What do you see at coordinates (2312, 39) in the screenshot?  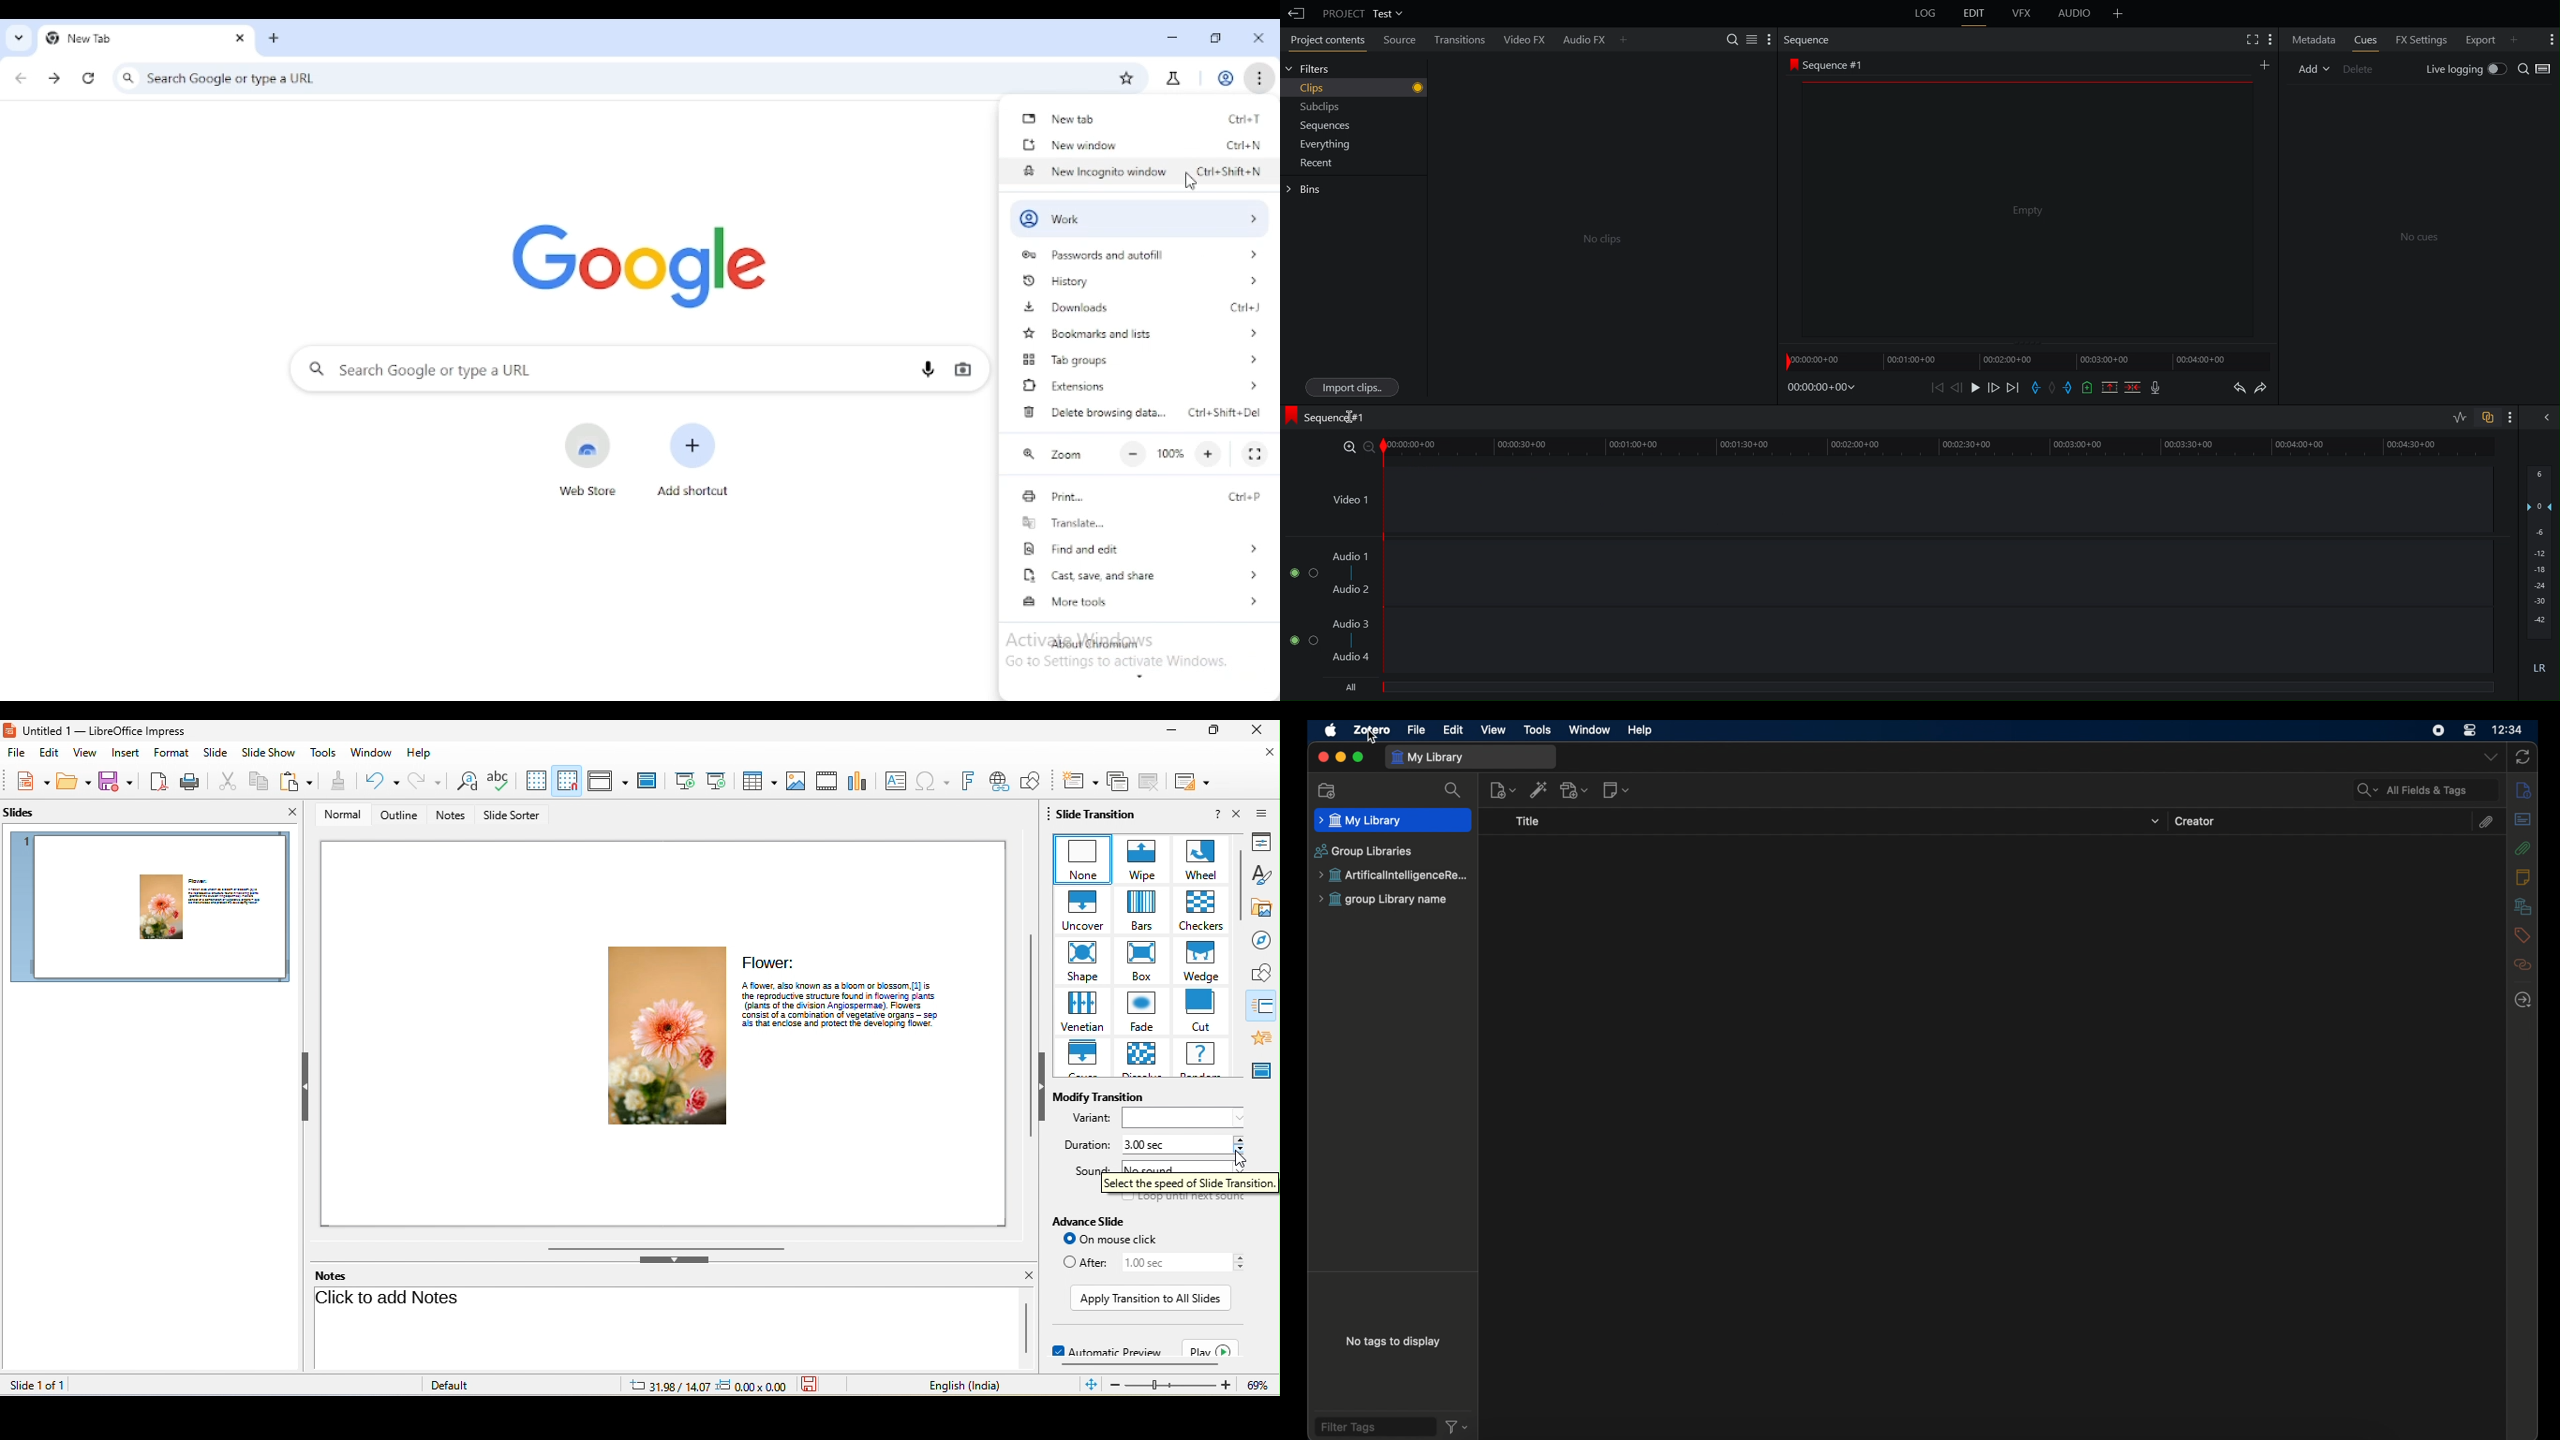 I see `Metadata` at bounding box center [2312, 39].